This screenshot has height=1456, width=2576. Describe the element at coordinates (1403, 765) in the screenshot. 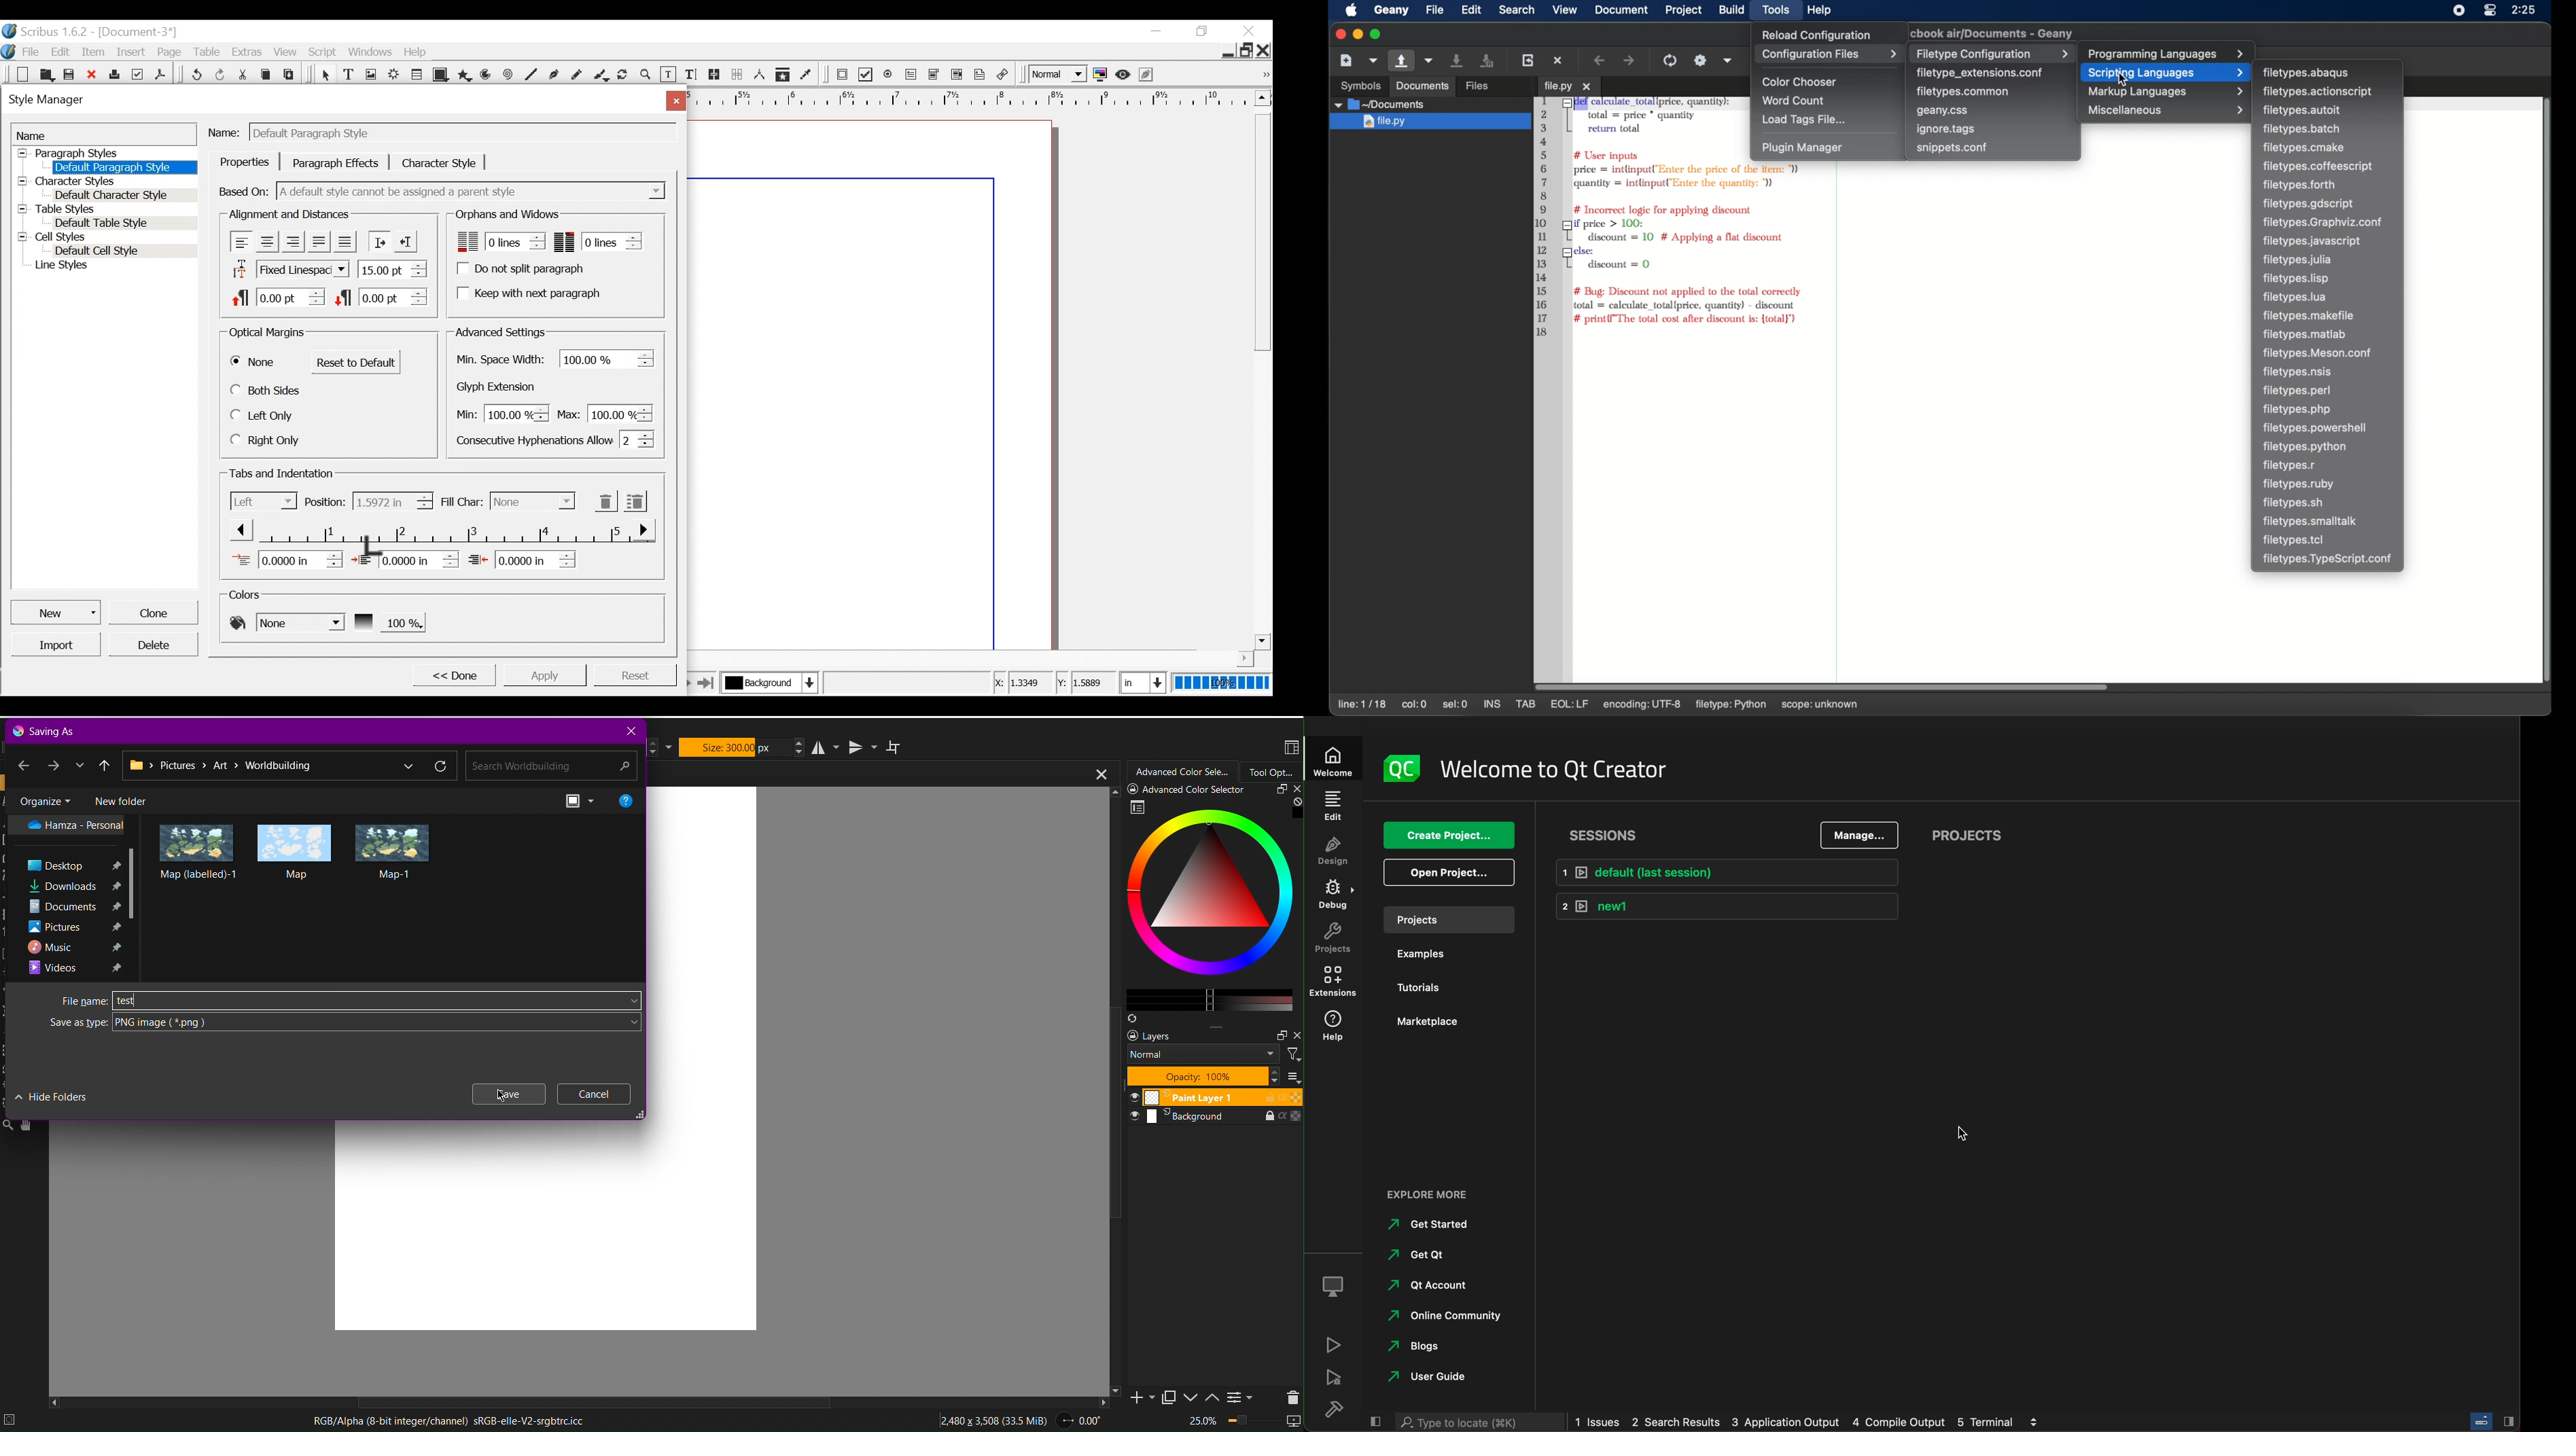

I see `logo` at that location.